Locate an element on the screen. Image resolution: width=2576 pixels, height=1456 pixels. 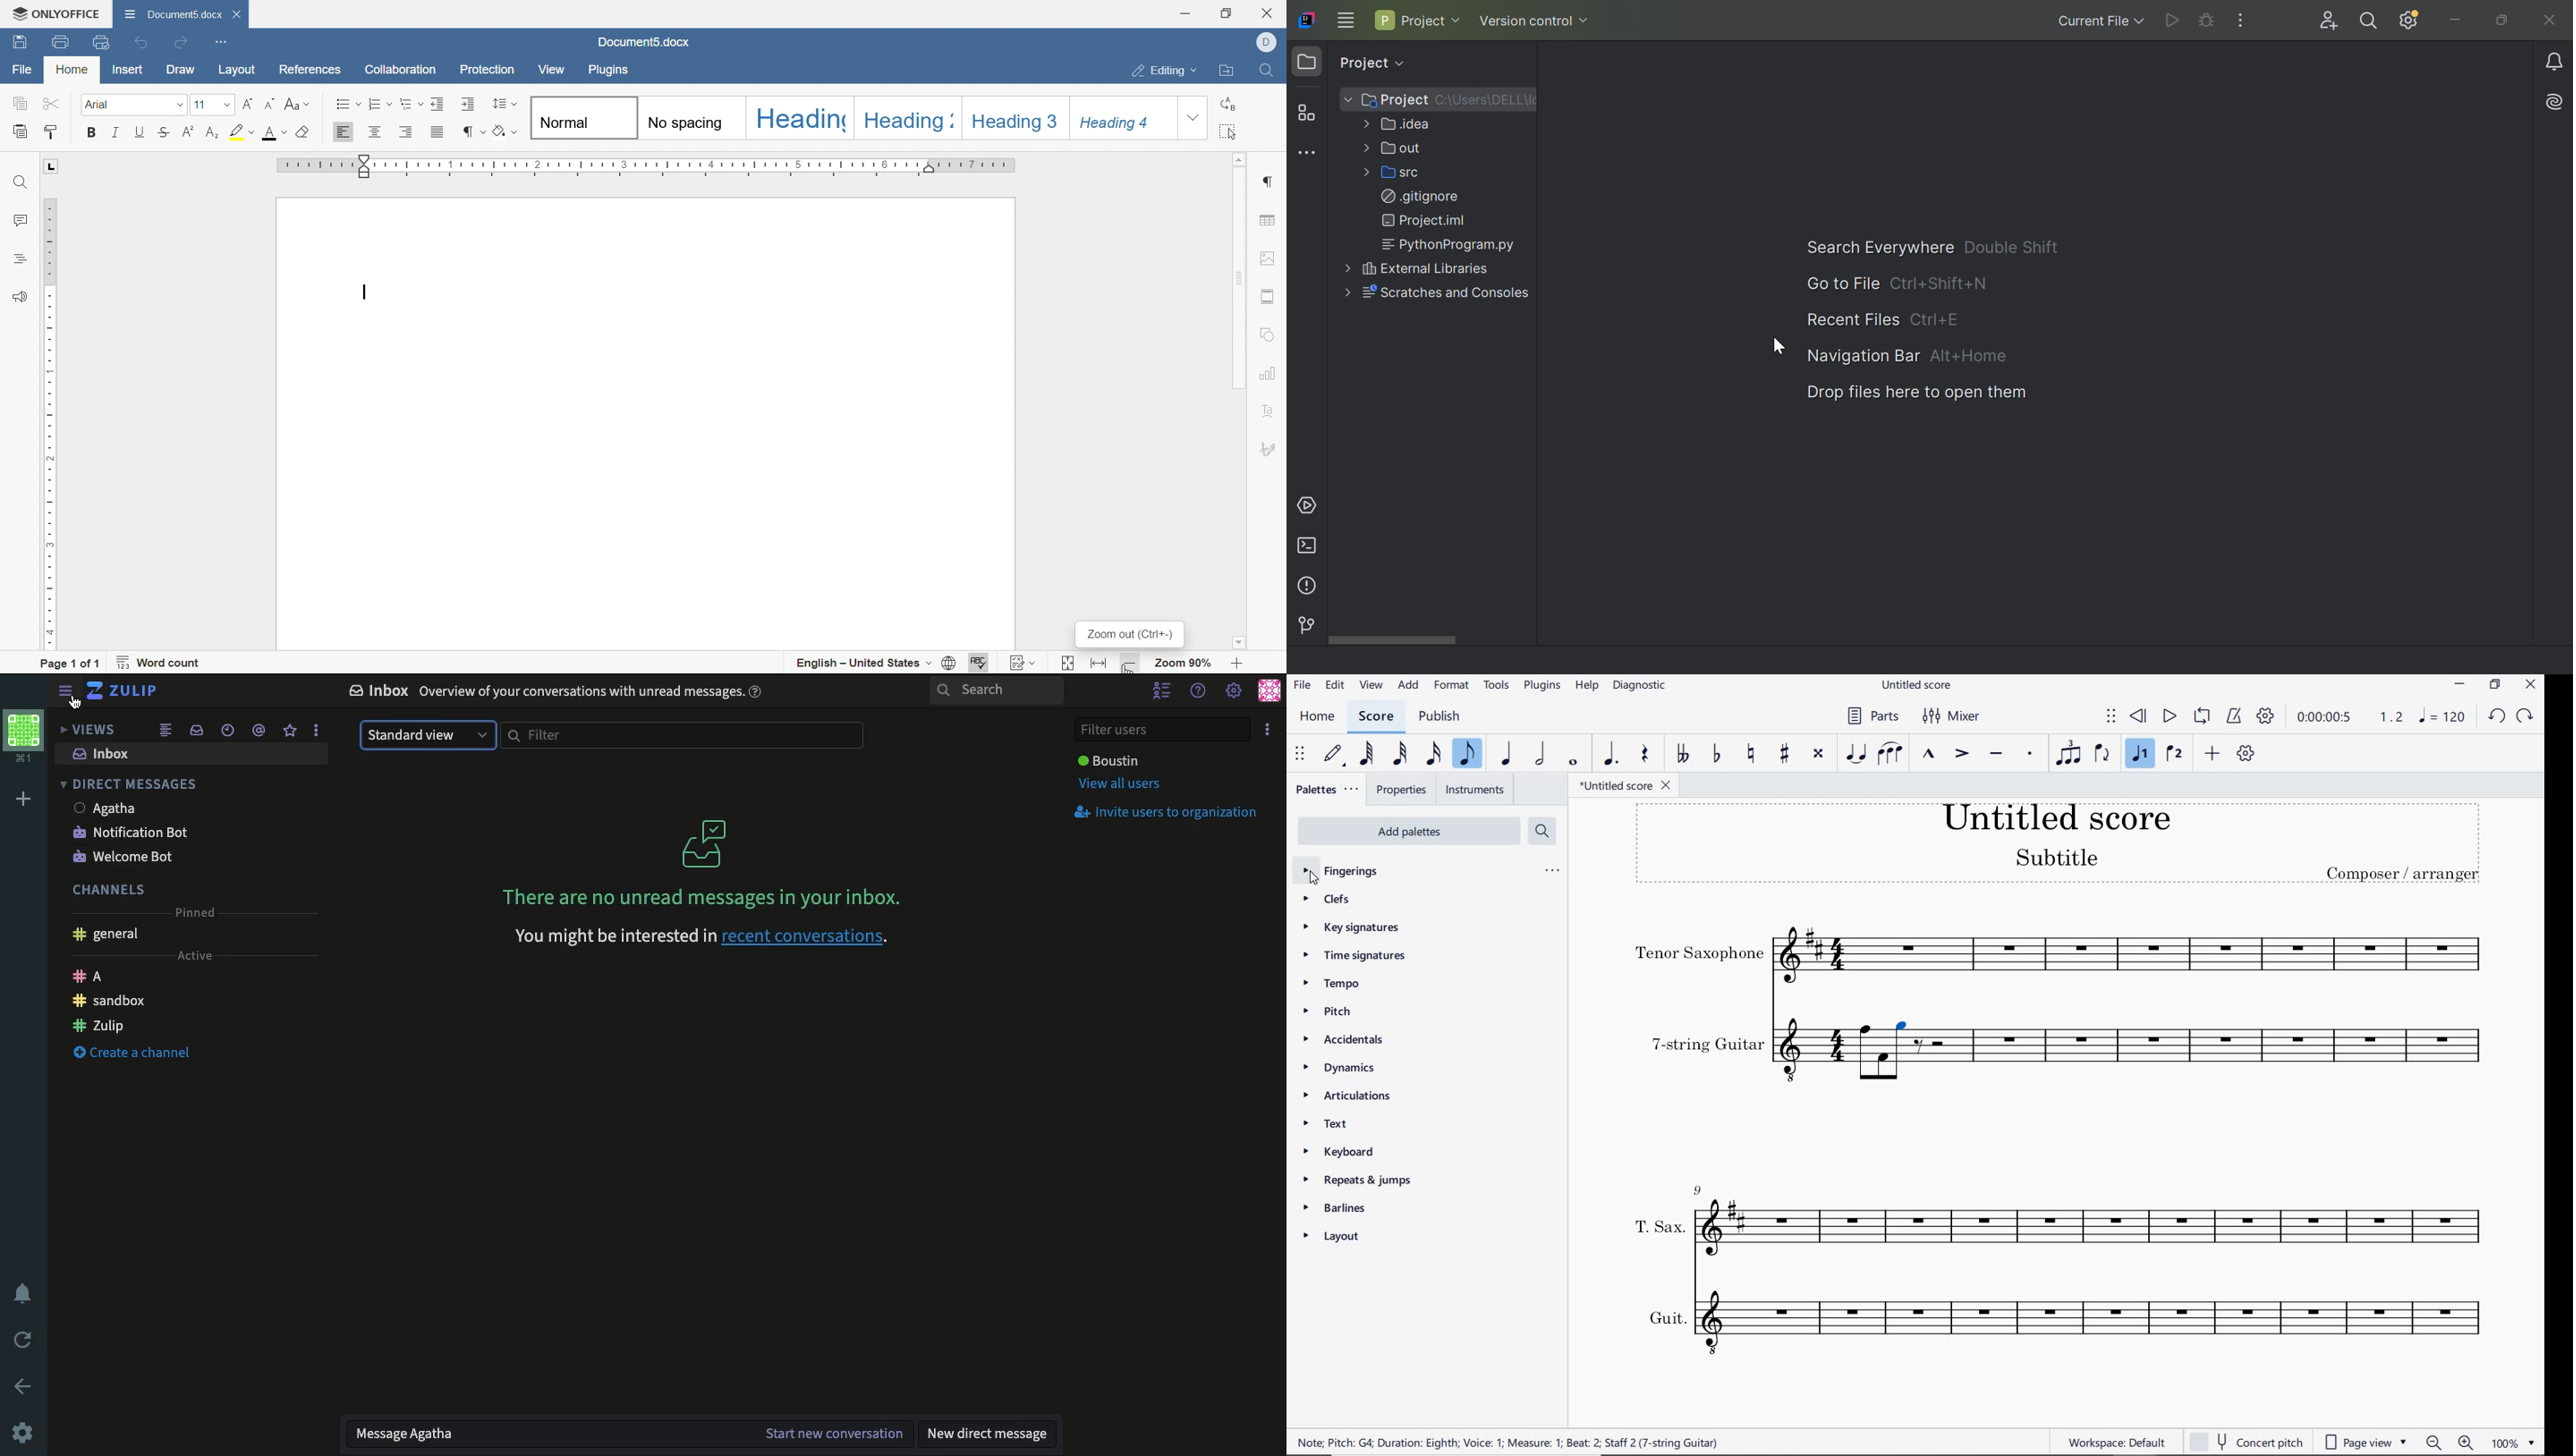
Zulip is located at coordinates (123, 690).